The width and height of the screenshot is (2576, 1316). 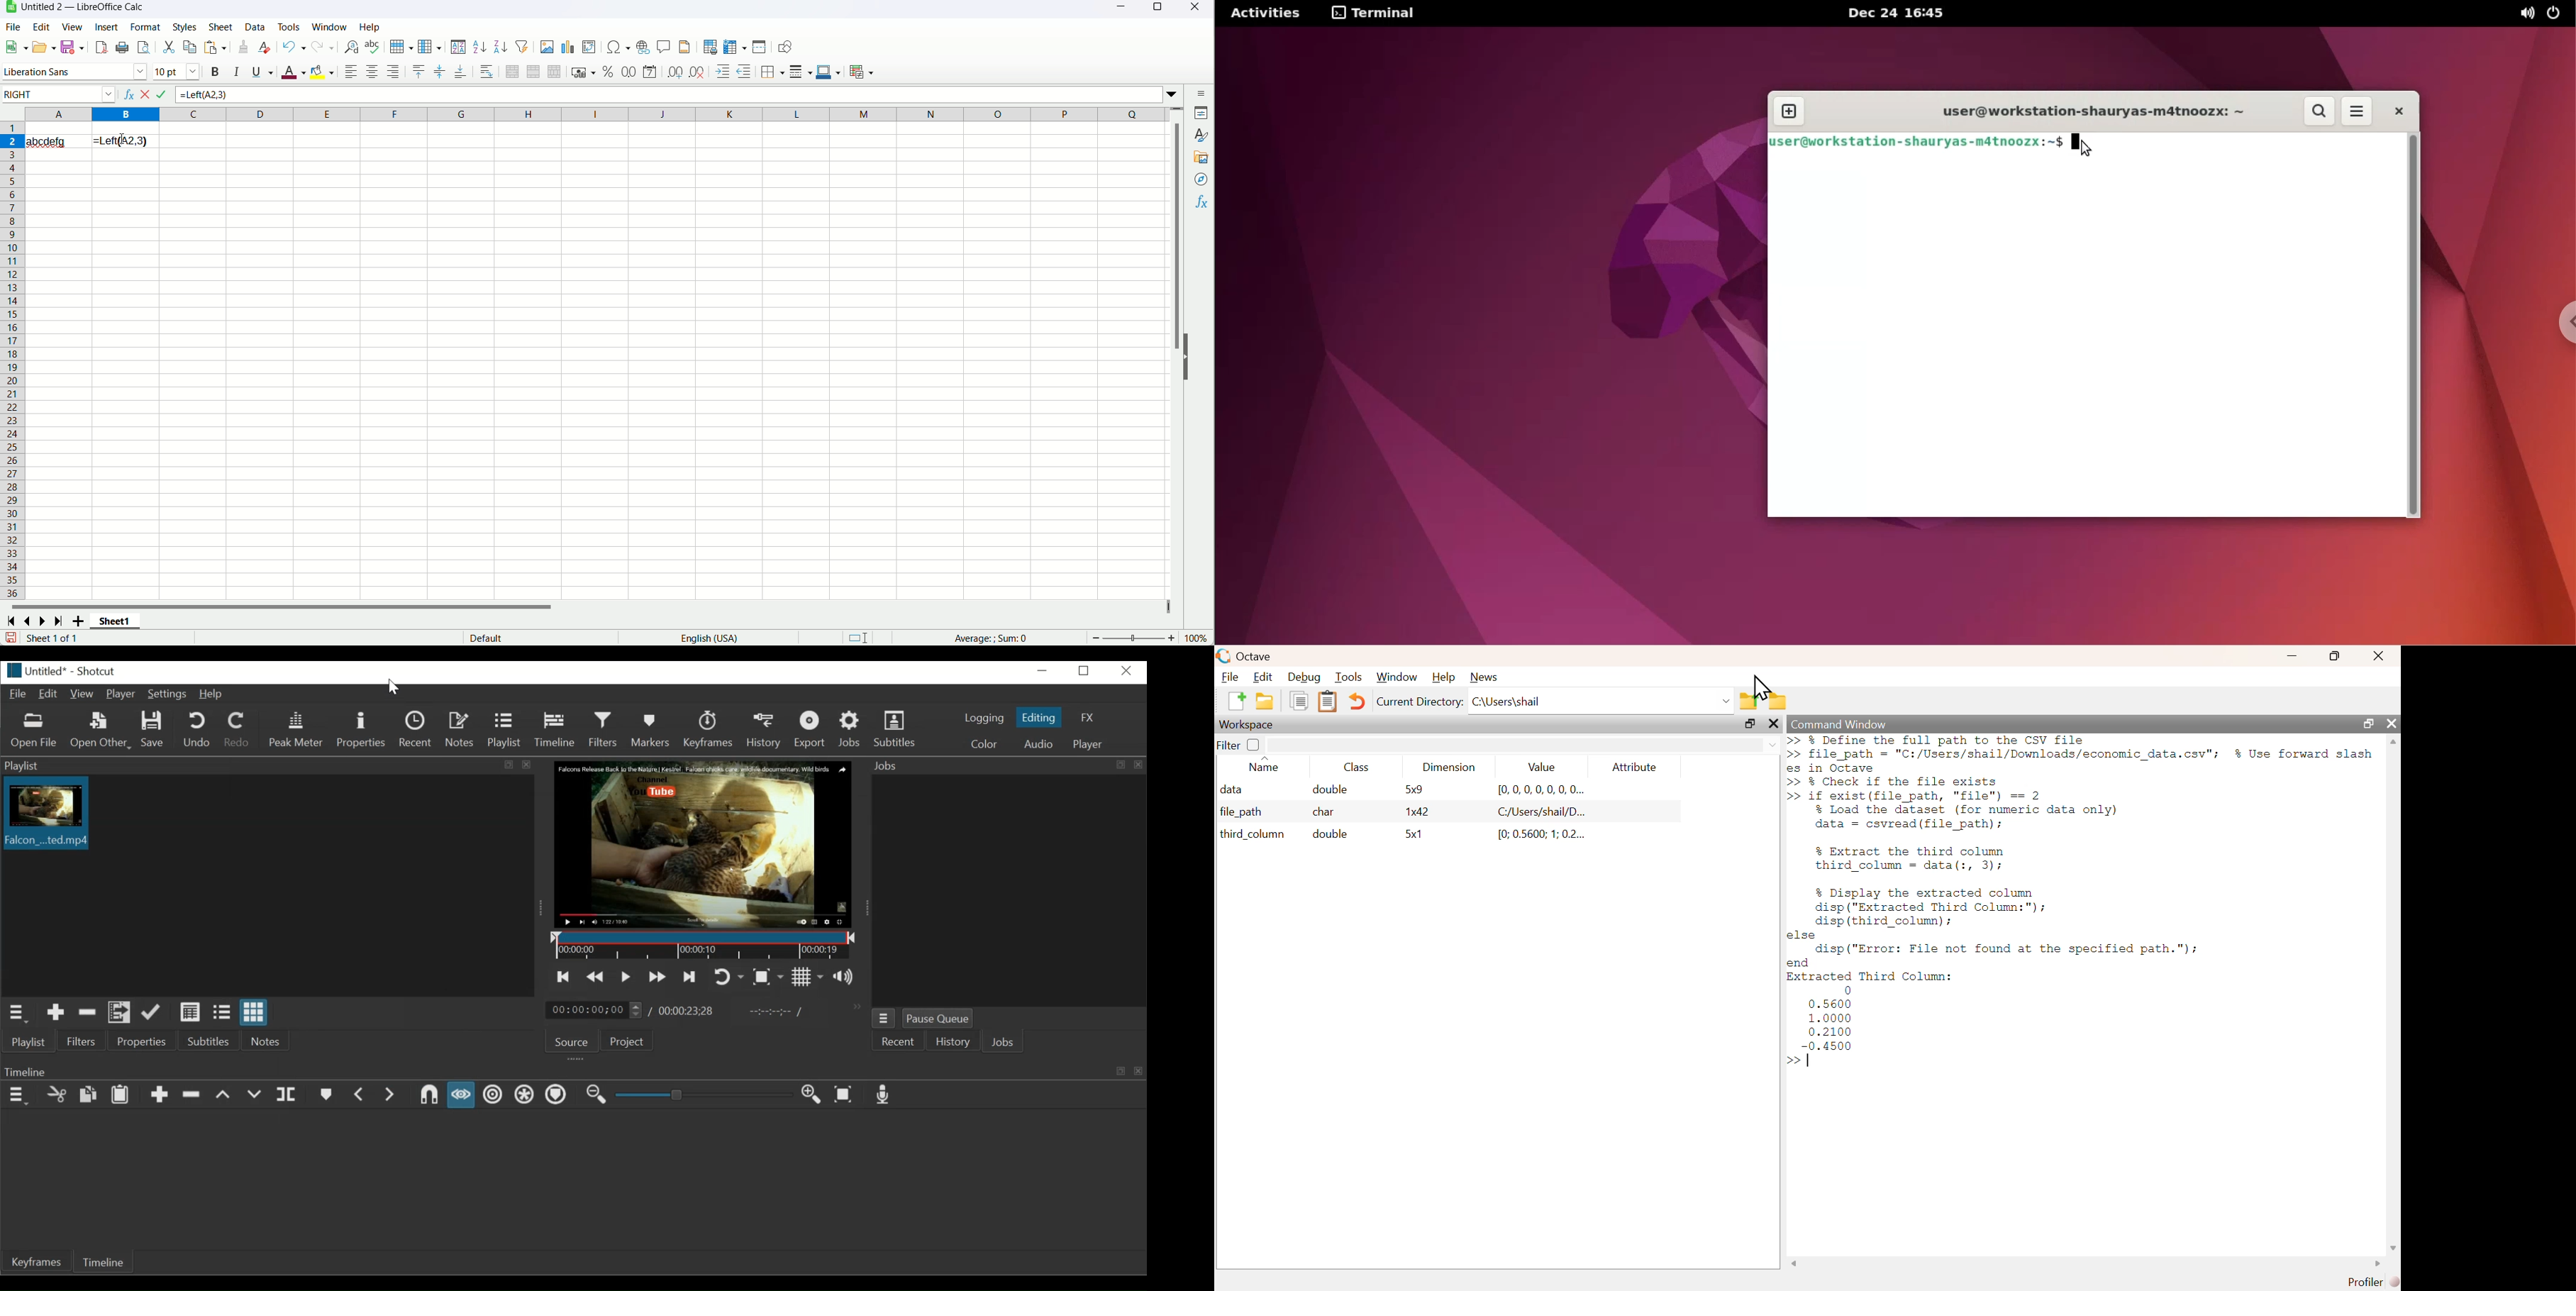 What do you see at coordinates (642, 47) in the screenshot?
I see `insert hyperlink` at bounding box center [642, 47].